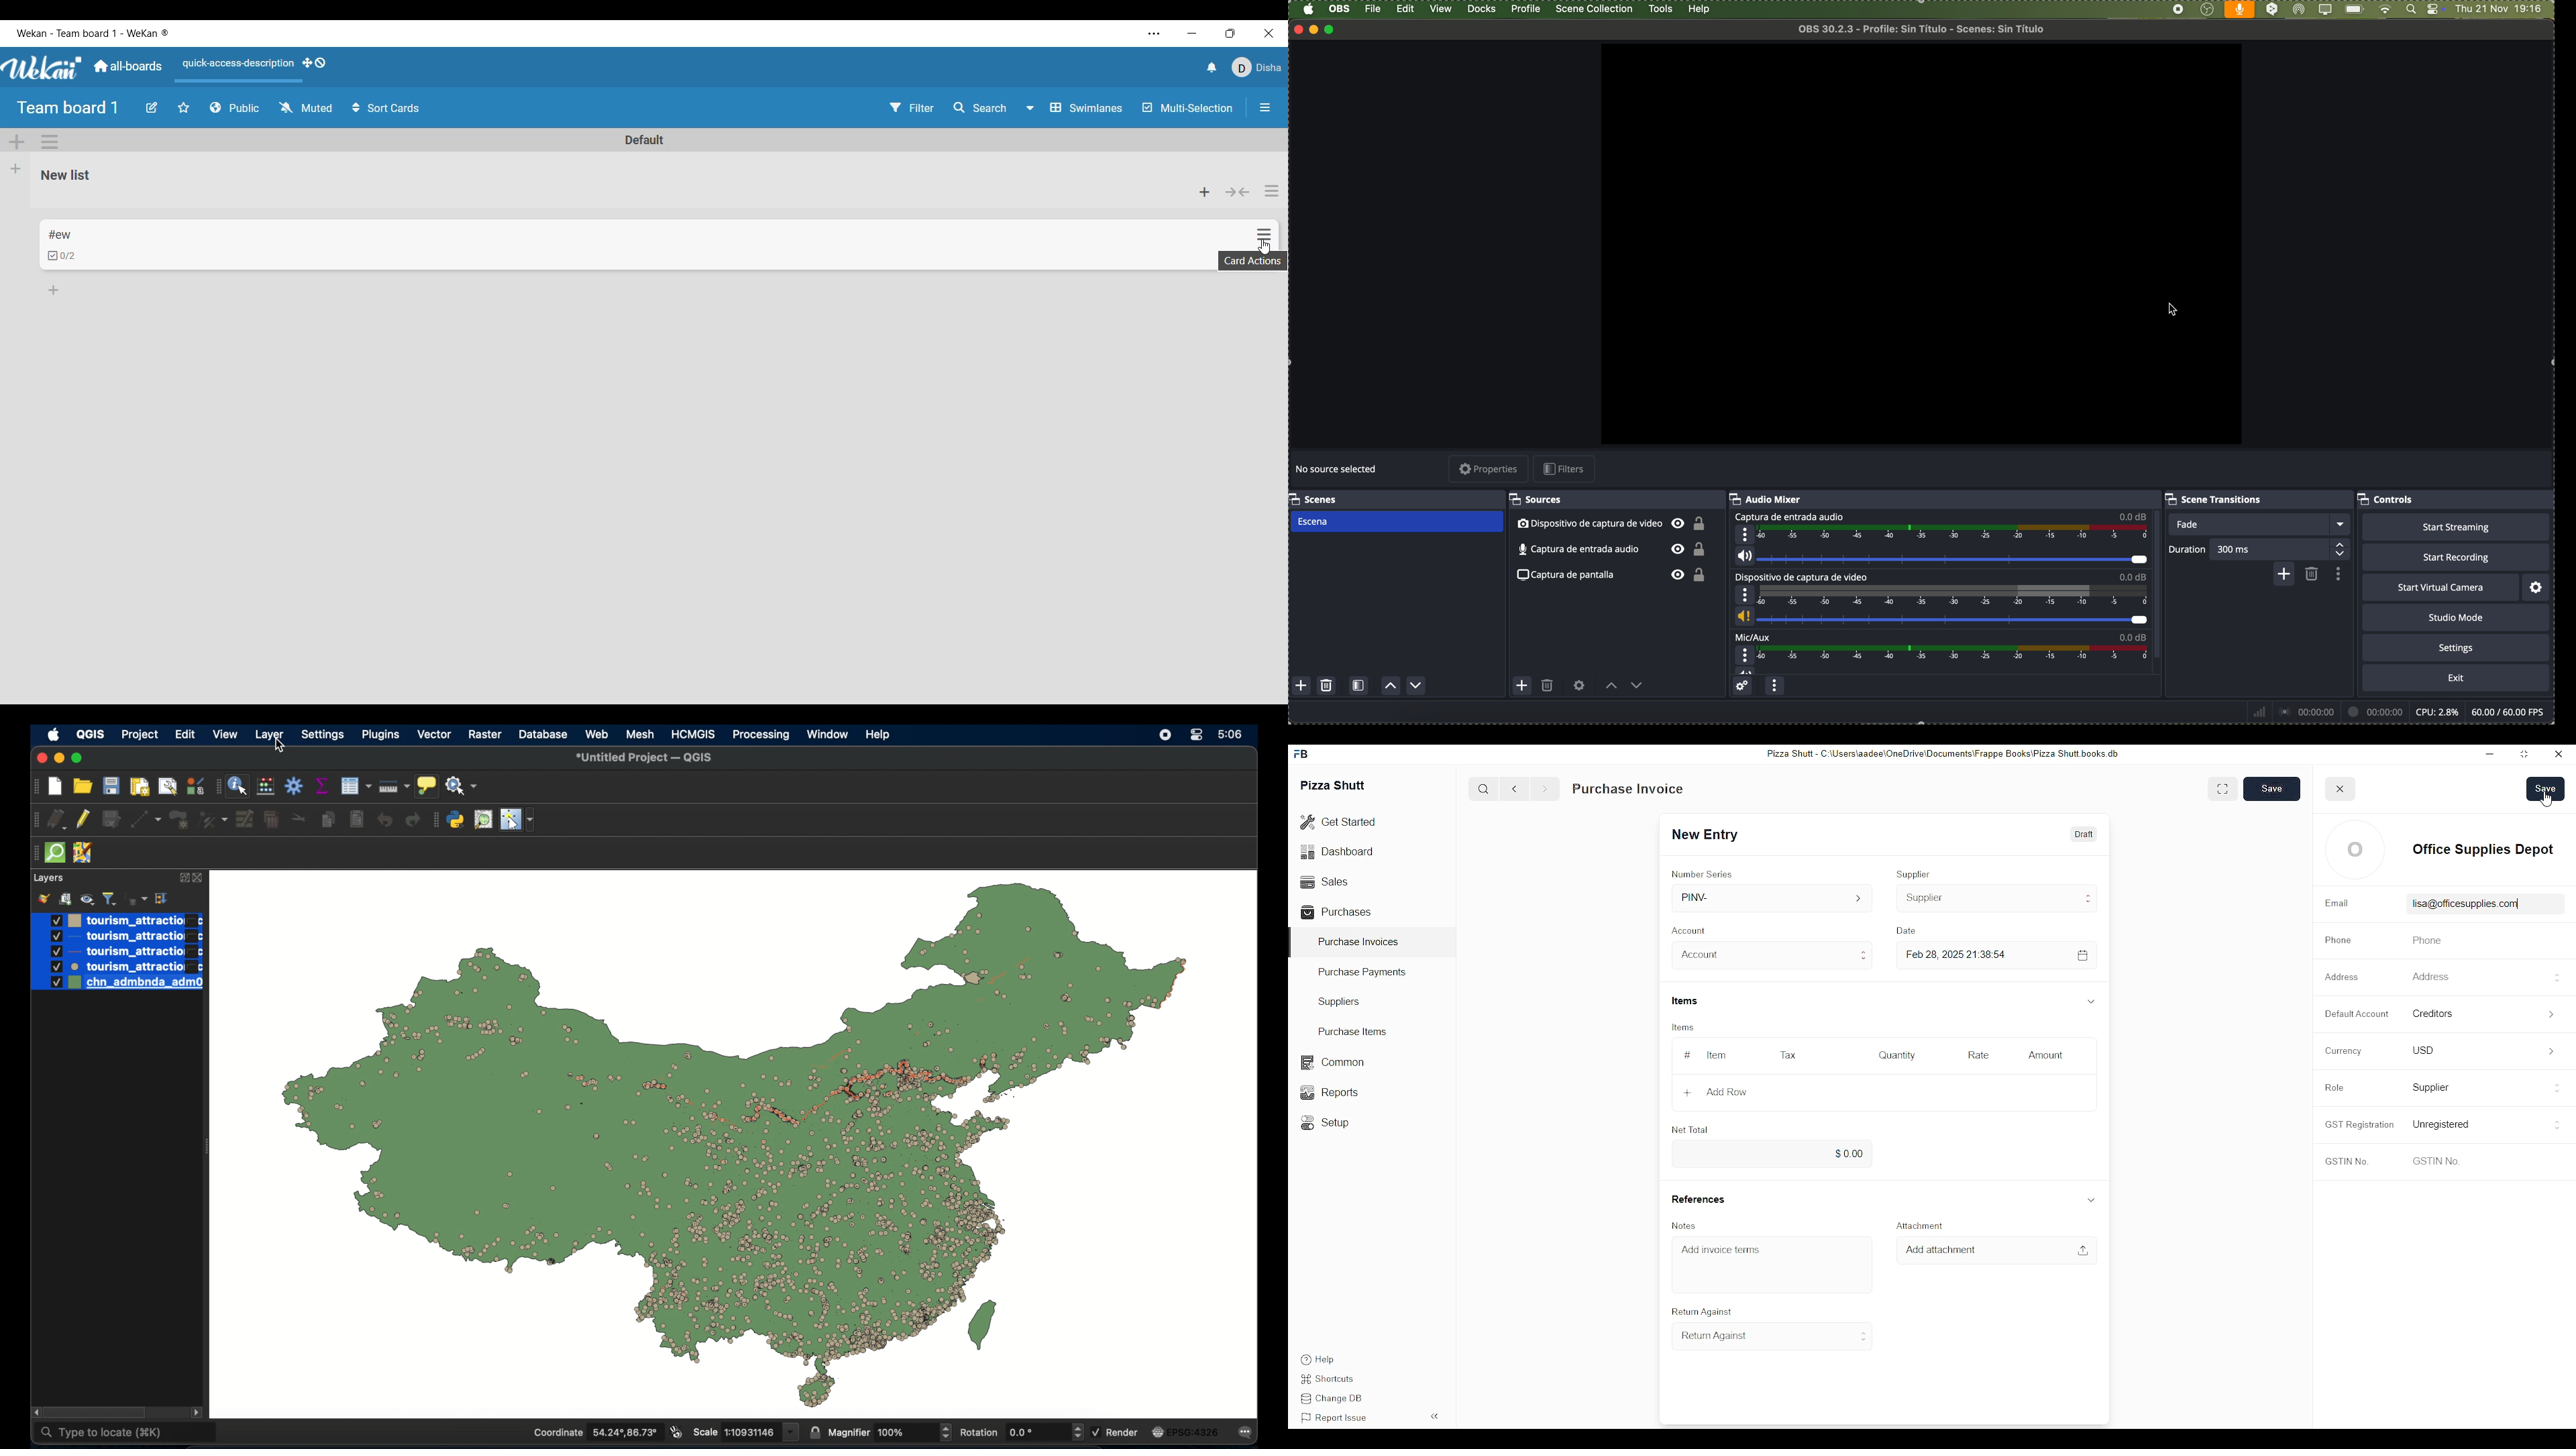 The image size is (2576, 1456). I want to click on close program, so click(1296, 29).